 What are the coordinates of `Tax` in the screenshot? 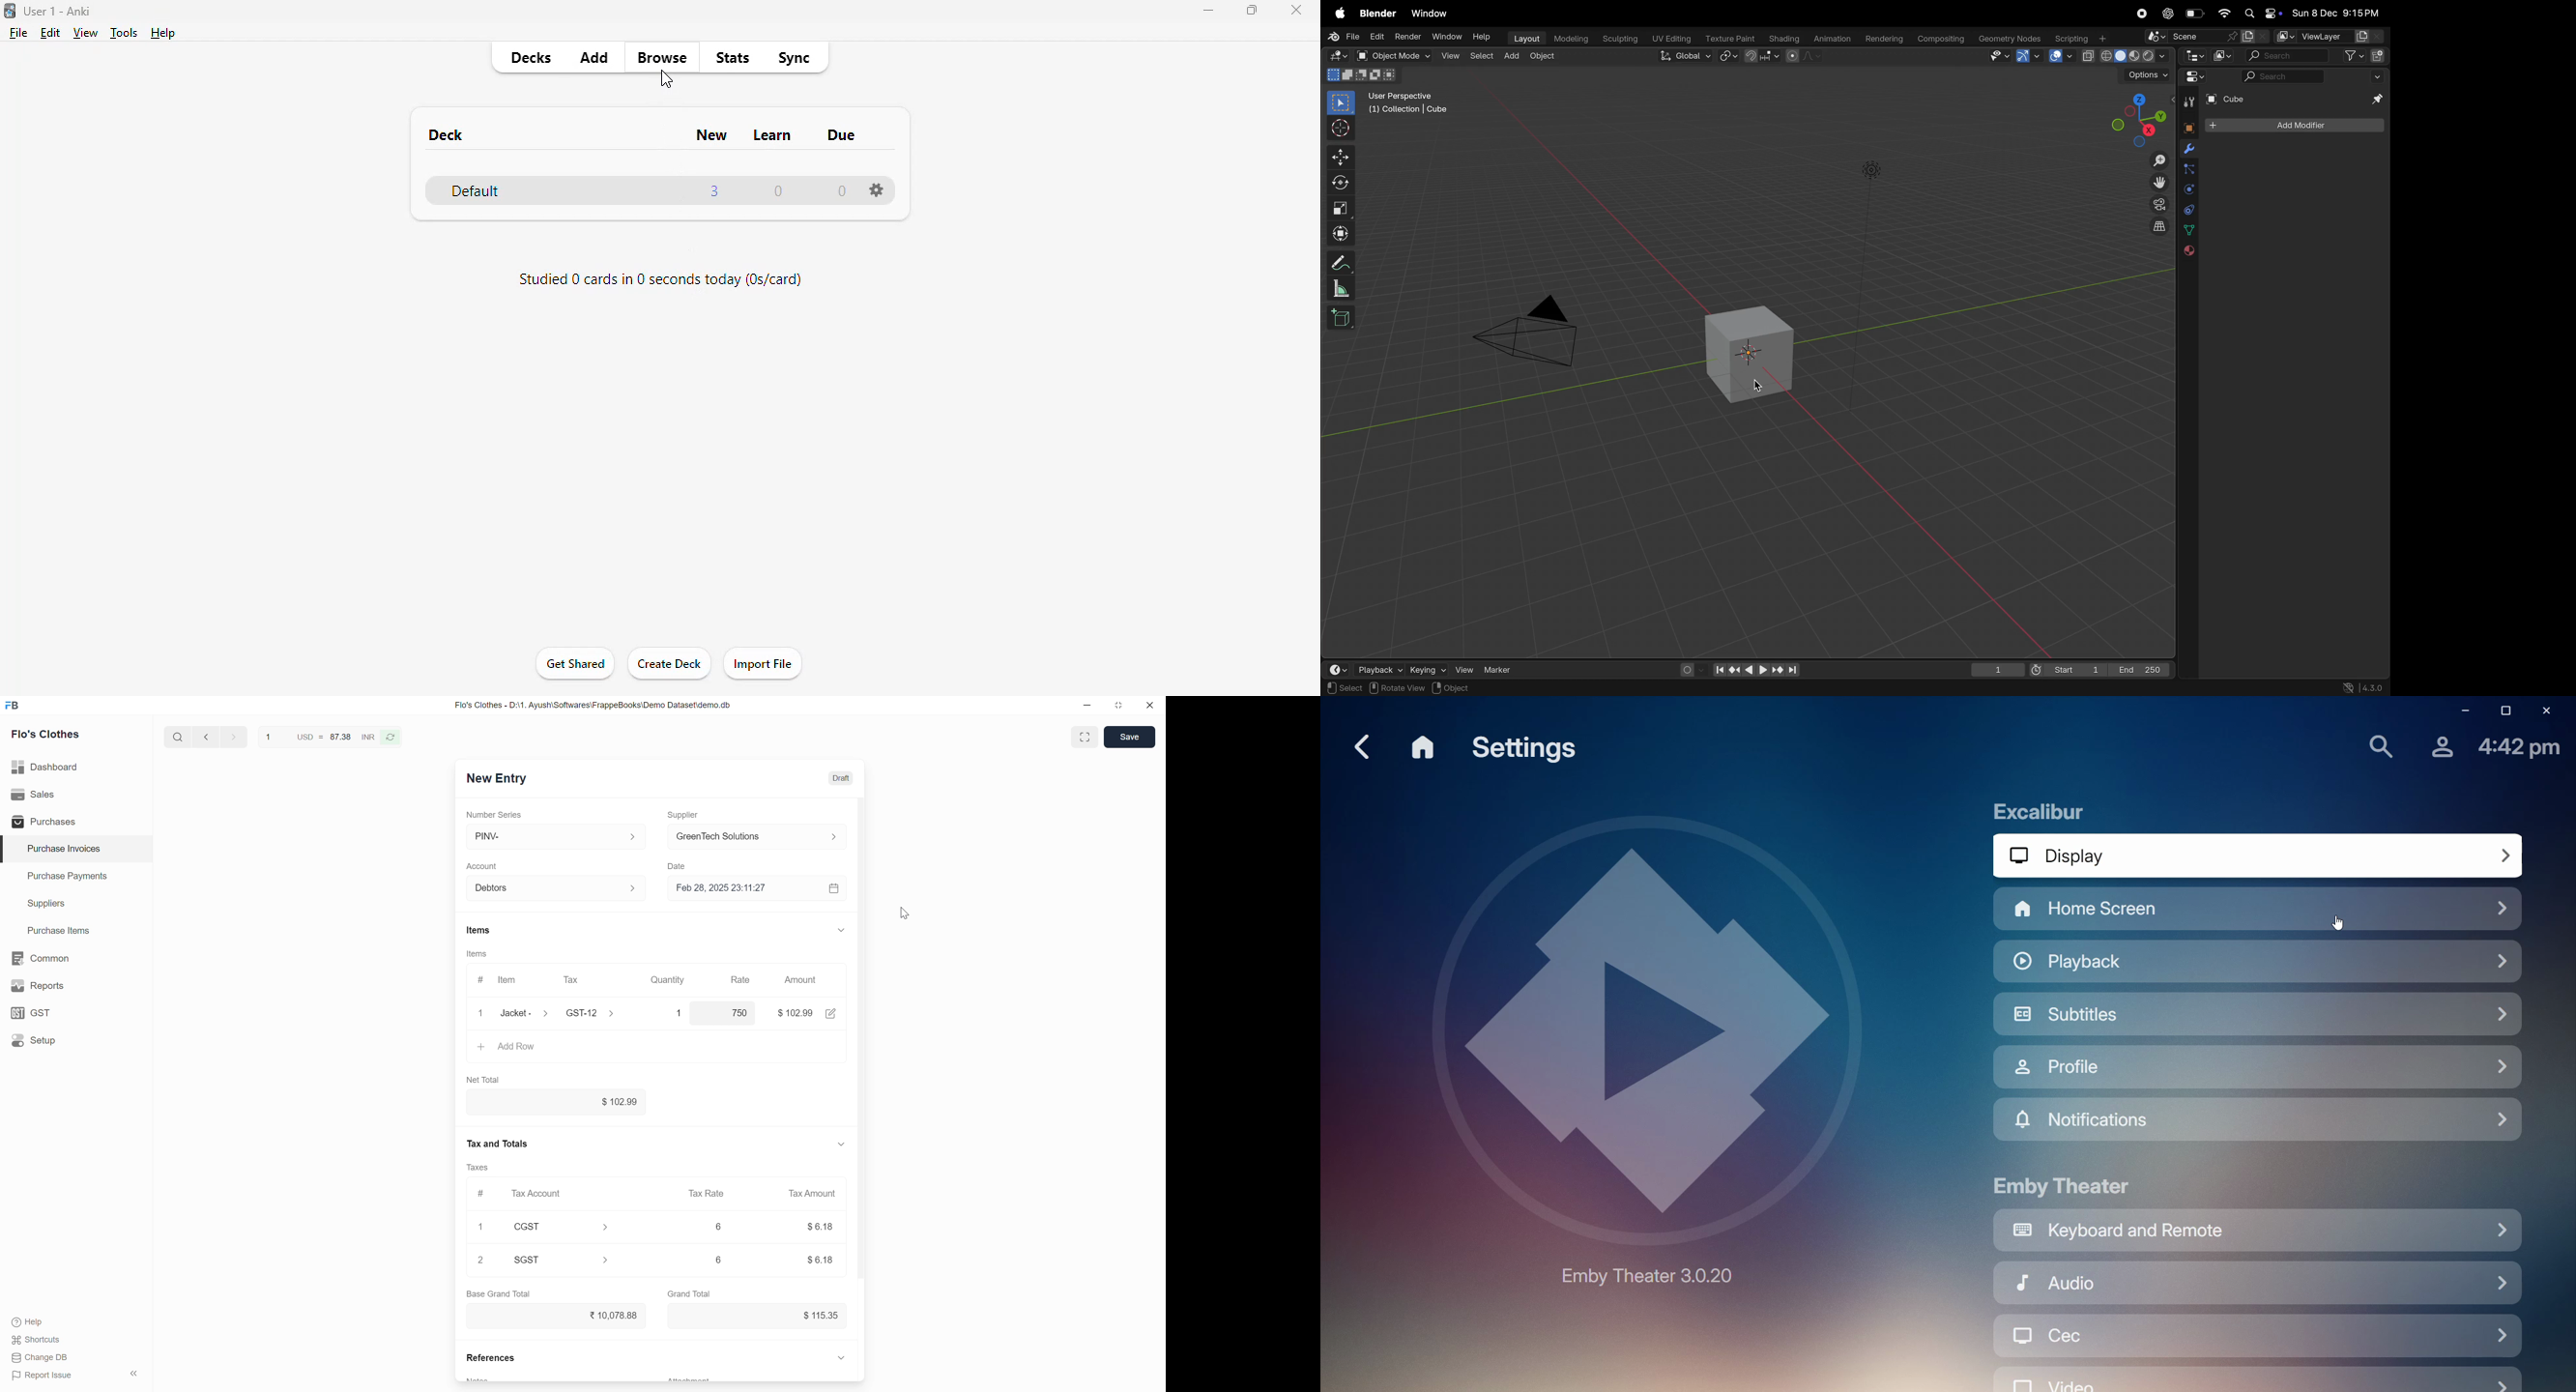 It's located at (589, 980).